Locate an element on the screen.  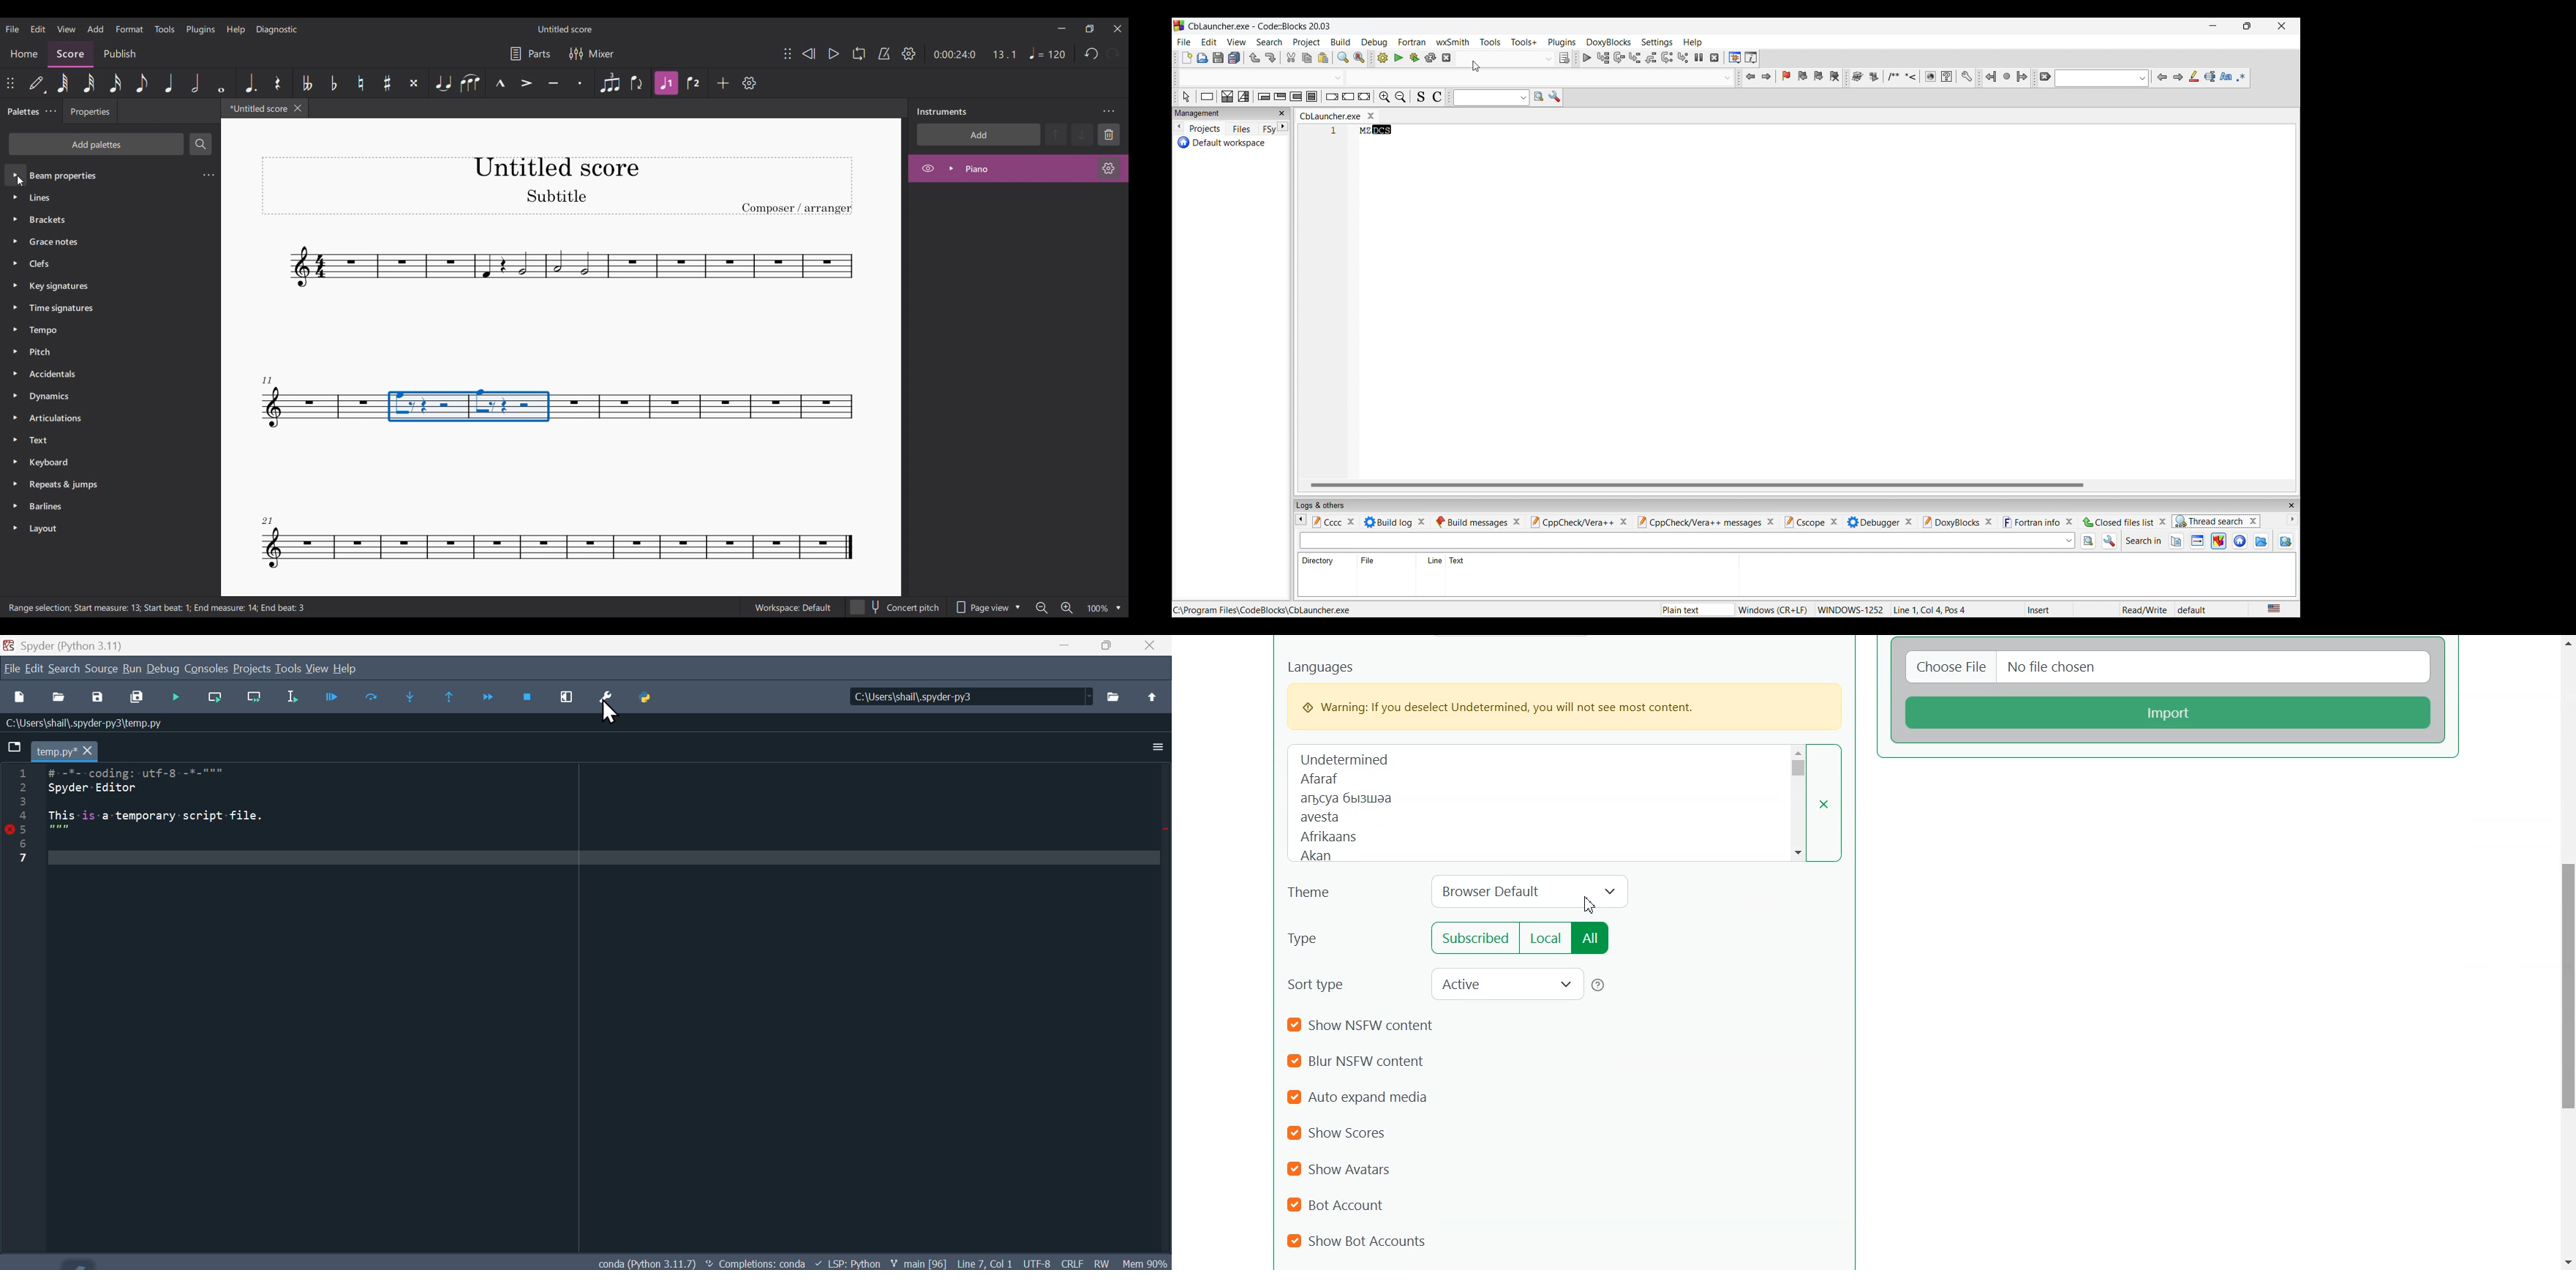
cursor is located at coordinates (1479, 68).